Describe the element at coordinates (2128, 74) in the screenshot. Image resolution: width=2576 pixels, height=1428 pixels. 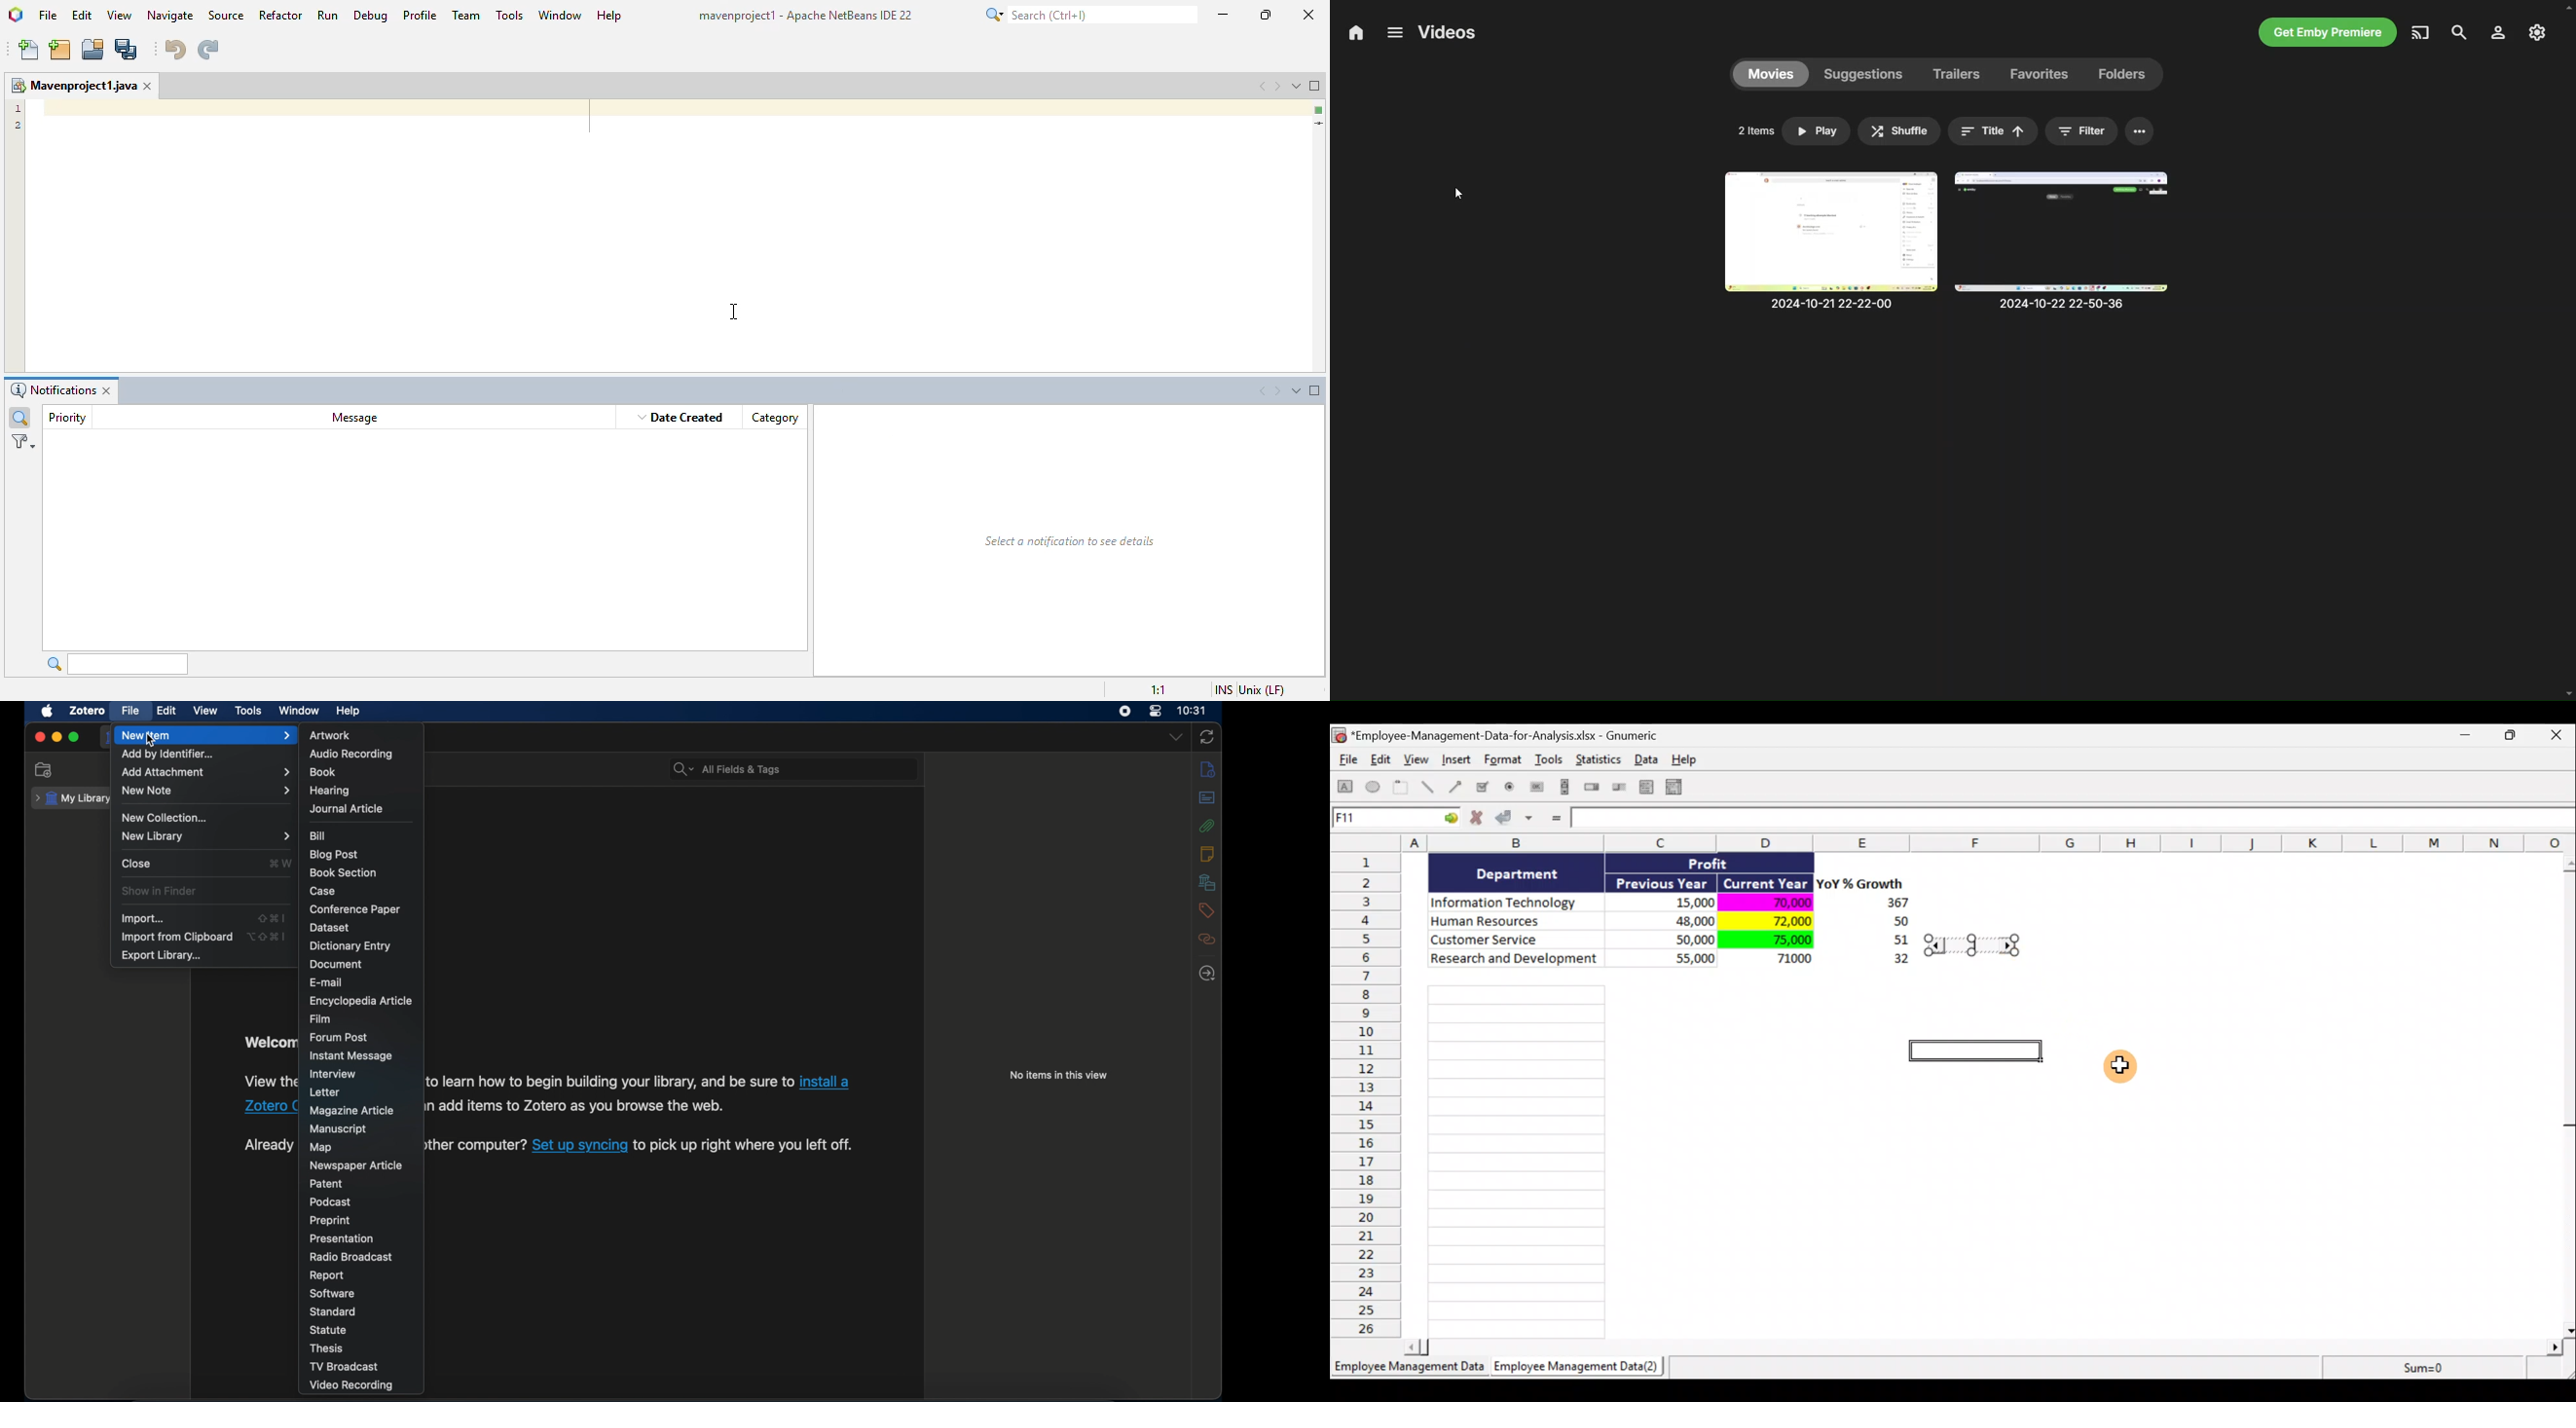
I see `folders` at that location.